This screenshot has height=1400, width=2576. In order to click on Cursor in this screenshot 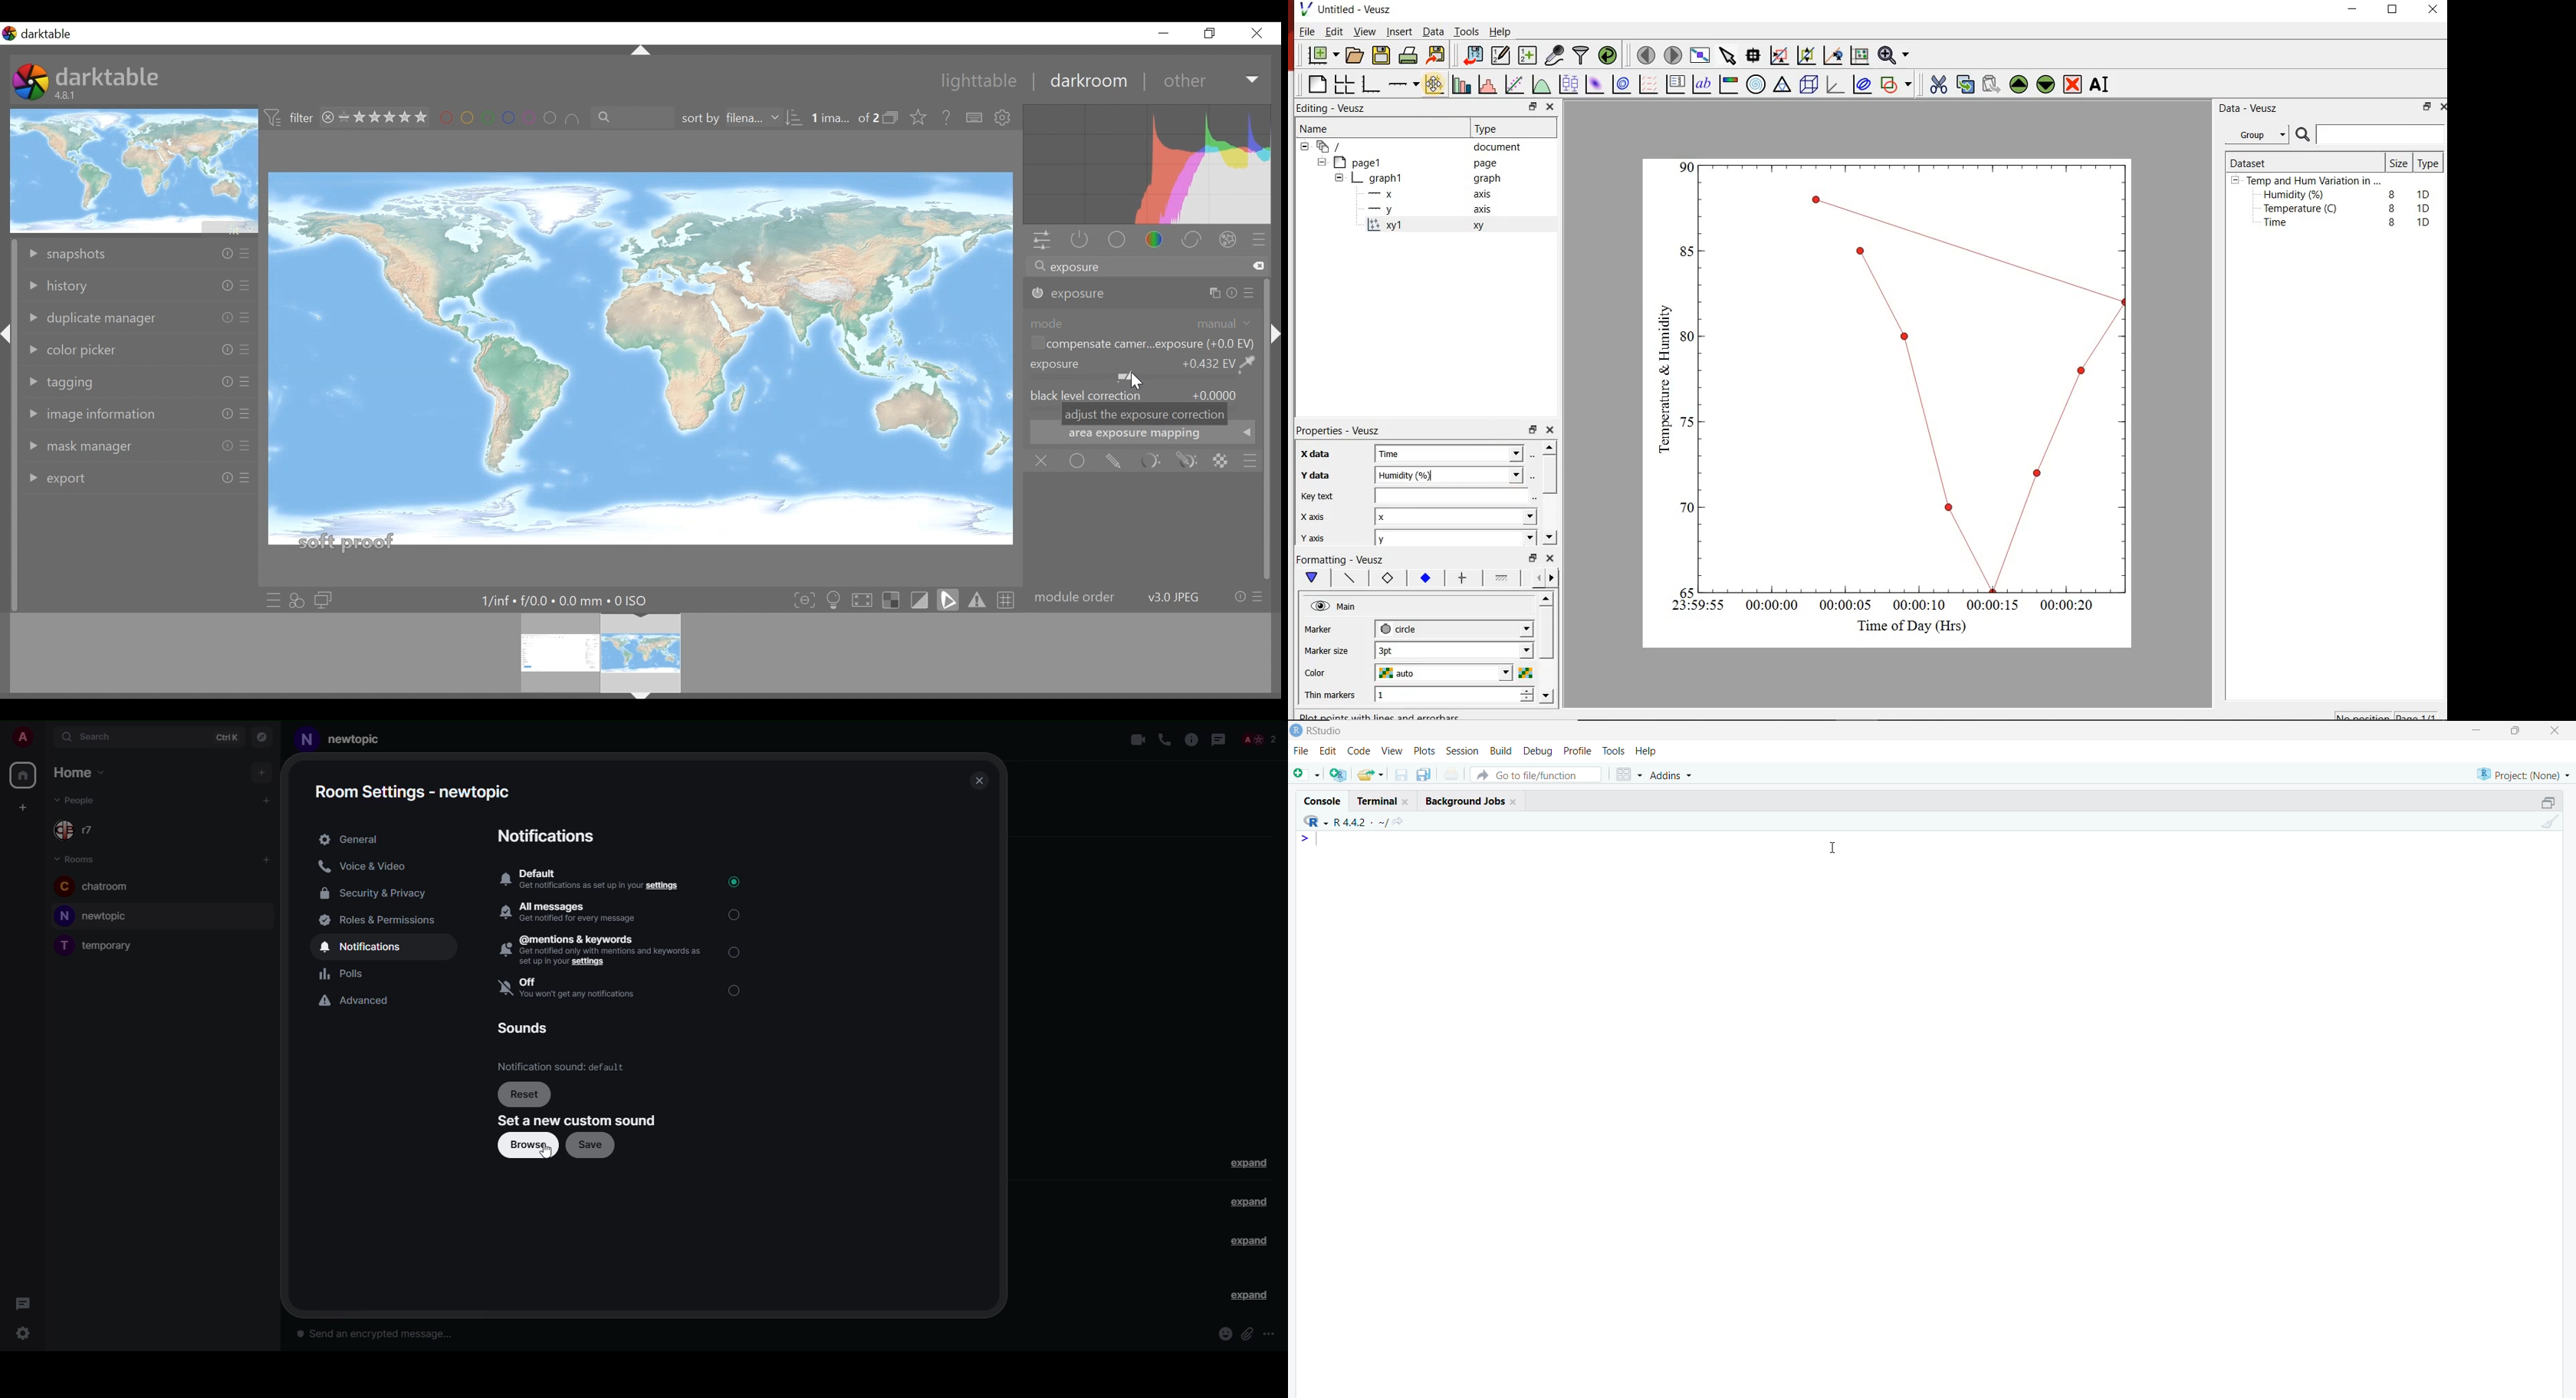, I will do `click(1834, 847)`.